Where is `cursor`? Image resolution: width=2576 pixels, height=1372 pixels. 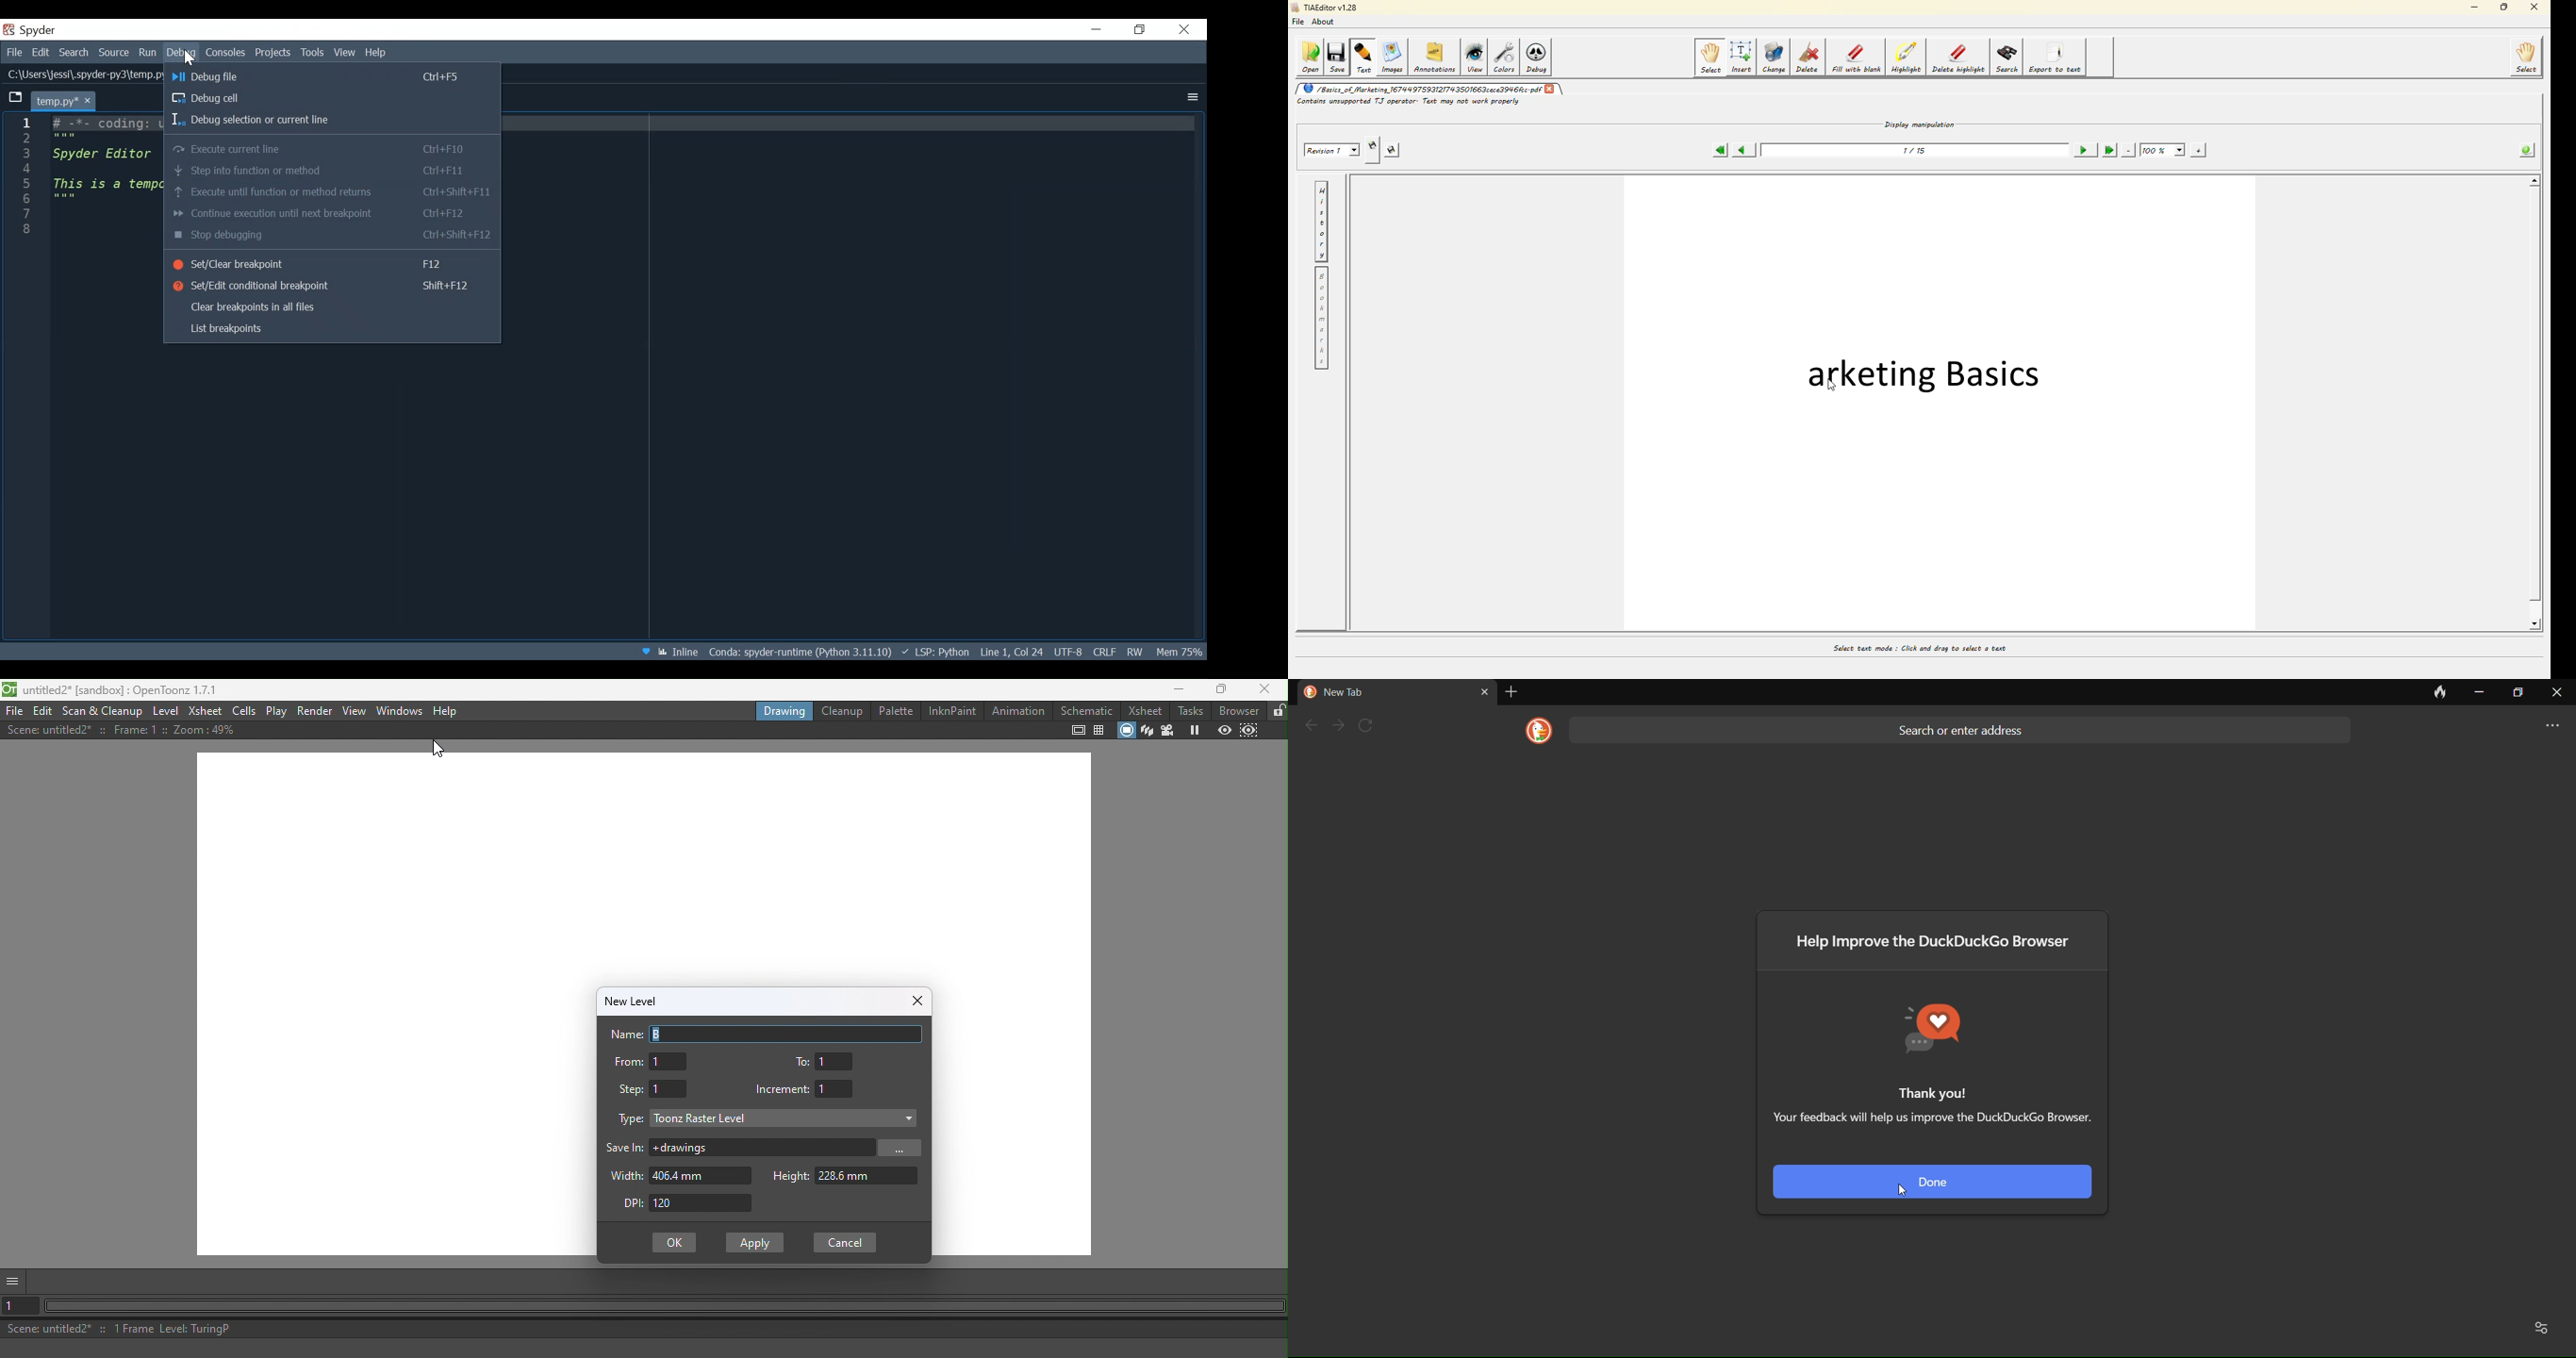 cursor is located at coordinates (1897, 1190).